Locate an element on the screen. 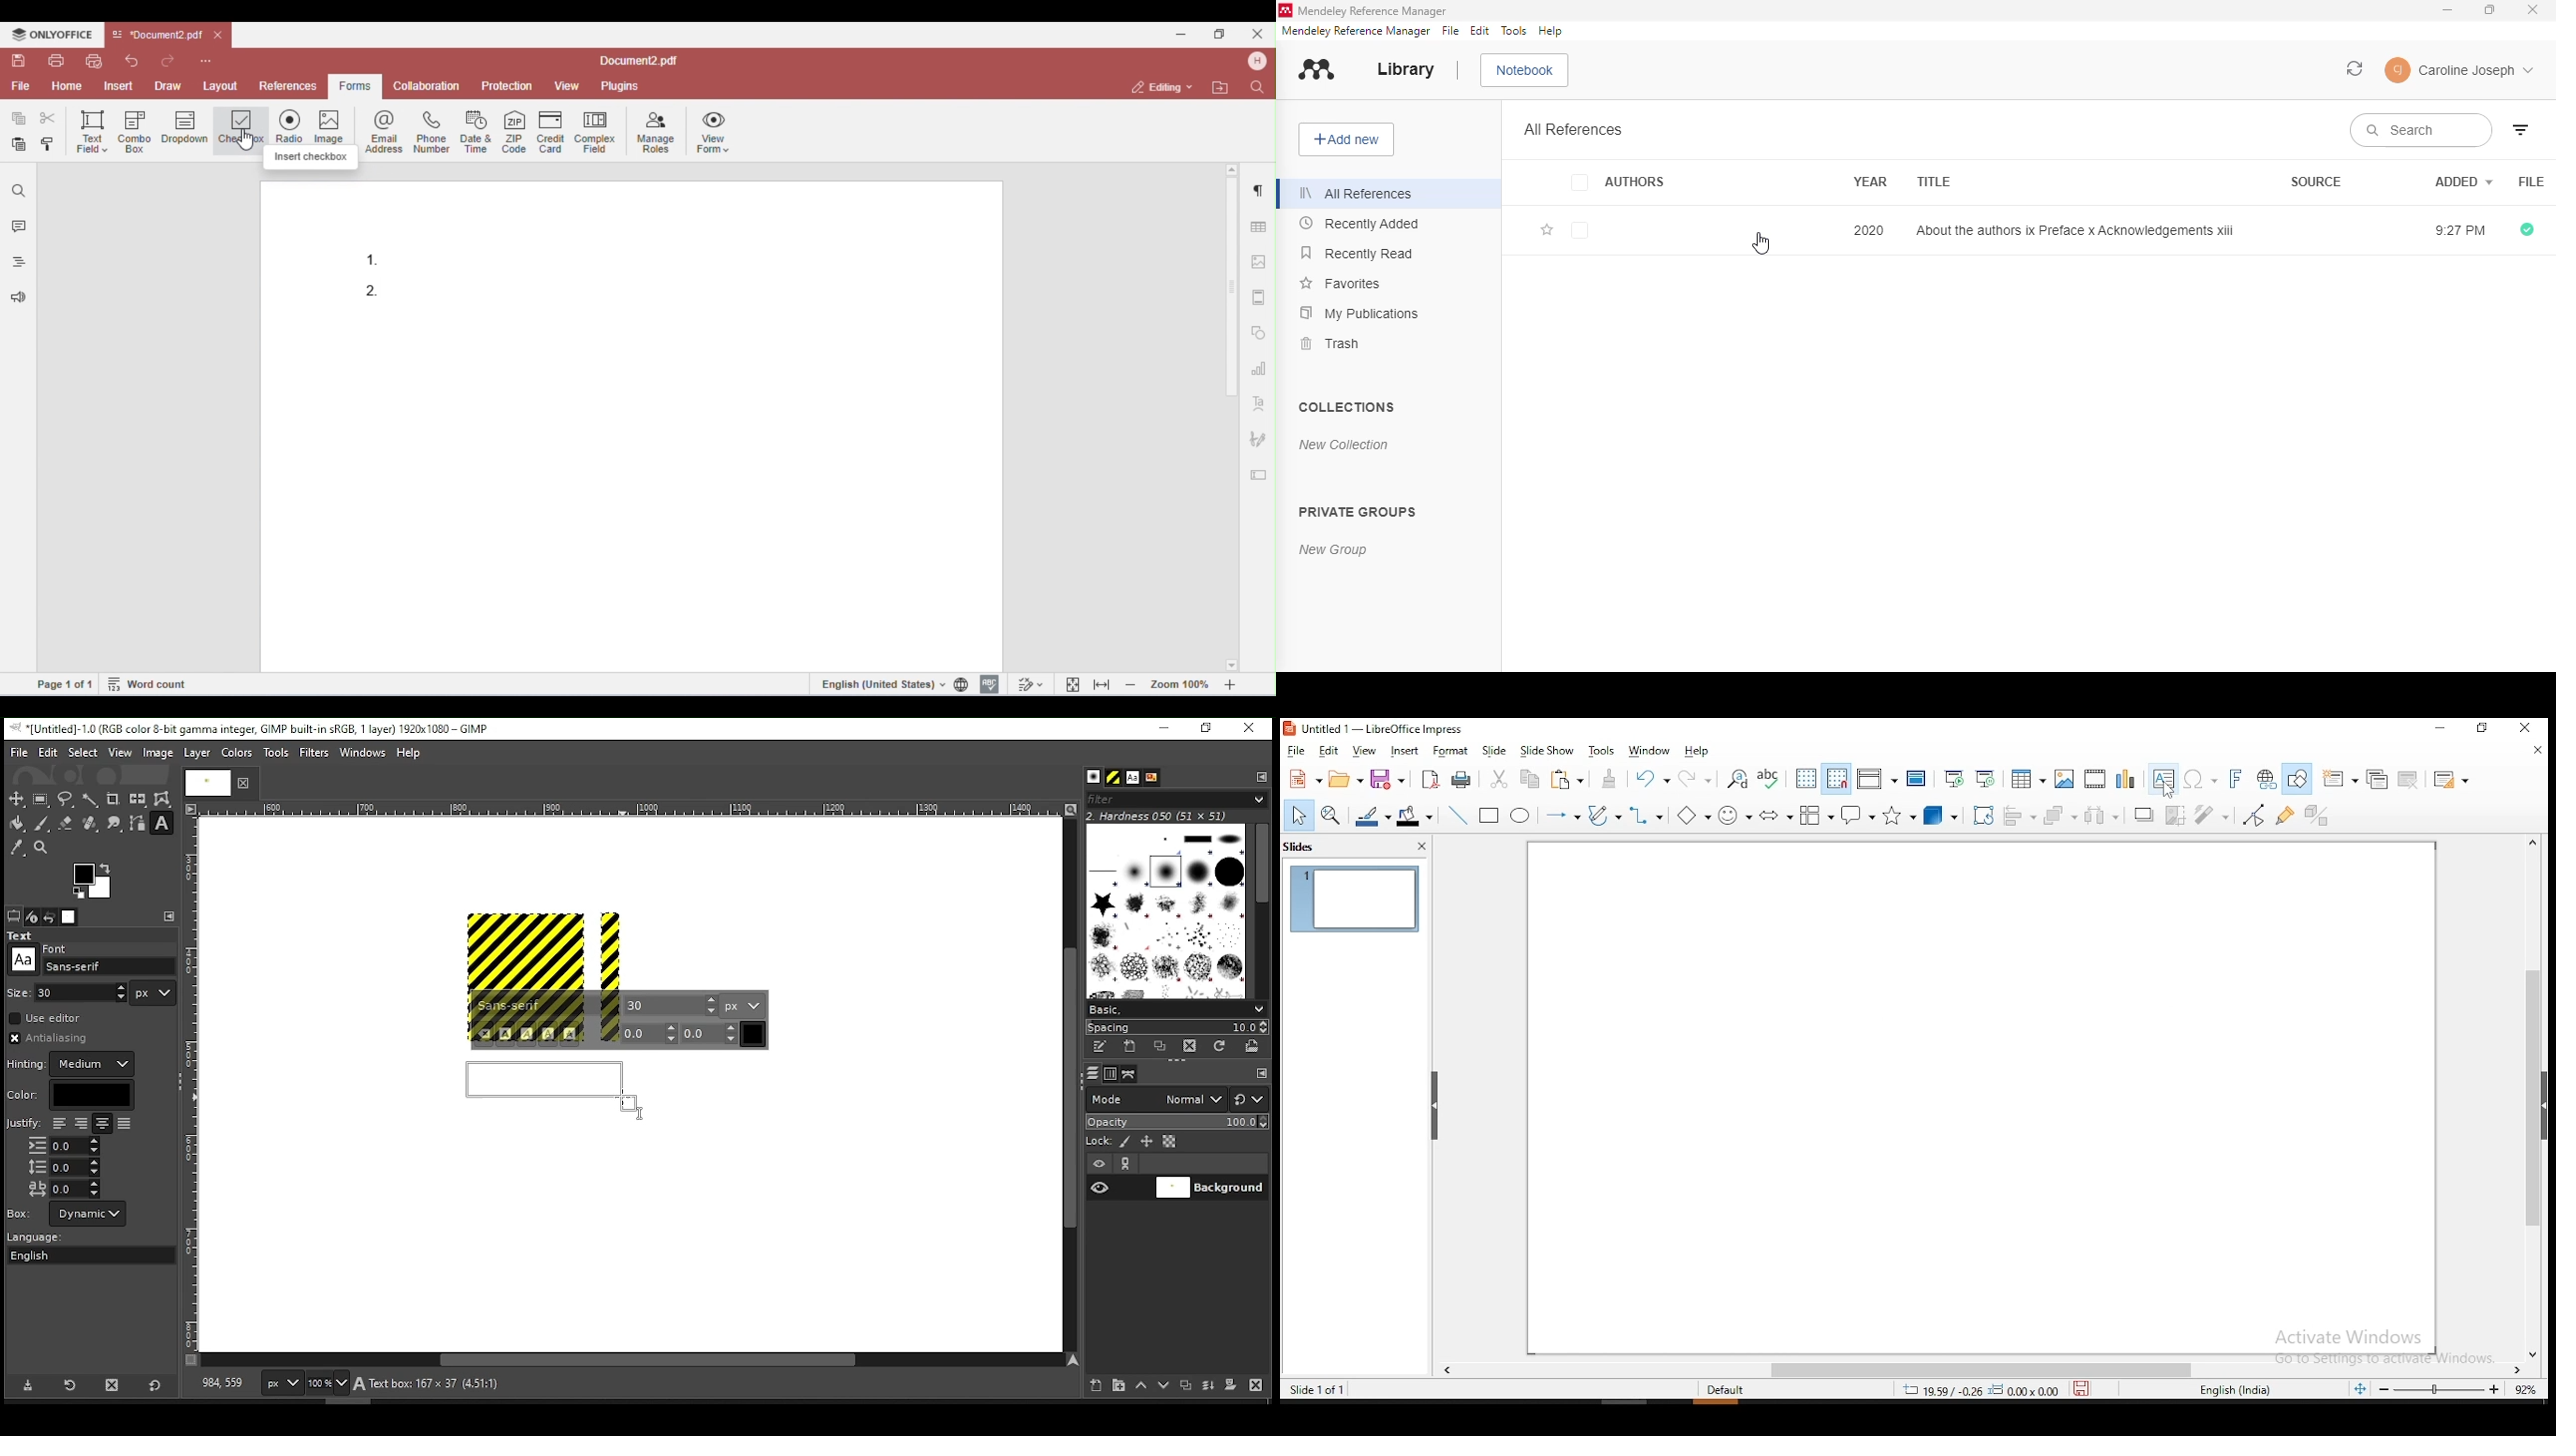  filled is located at coordinates (124, 1125).